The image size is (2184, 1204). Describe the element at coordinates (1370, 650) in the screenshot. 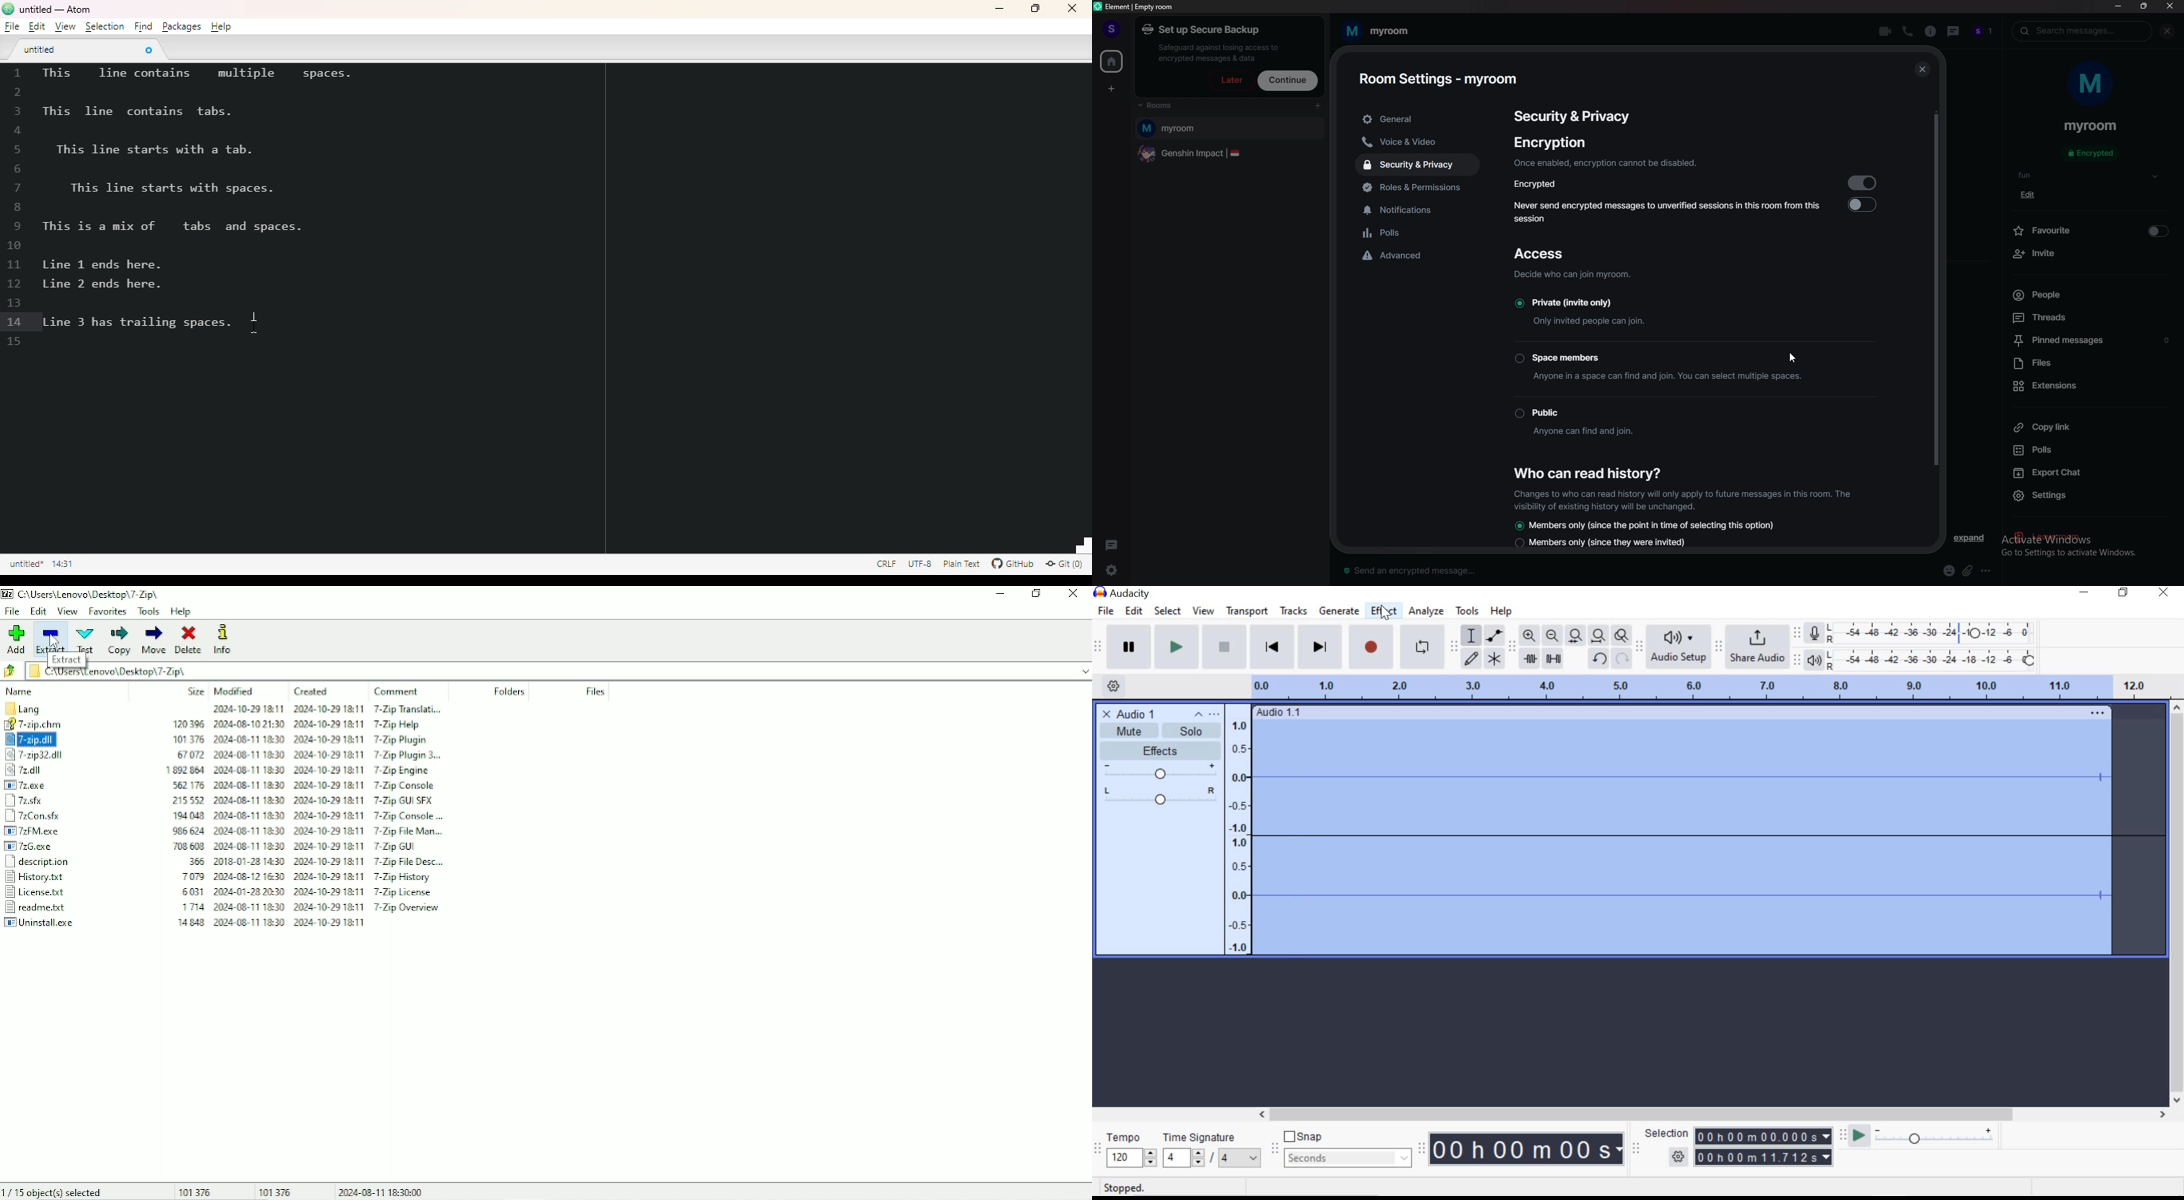

I see `Record` at that location.